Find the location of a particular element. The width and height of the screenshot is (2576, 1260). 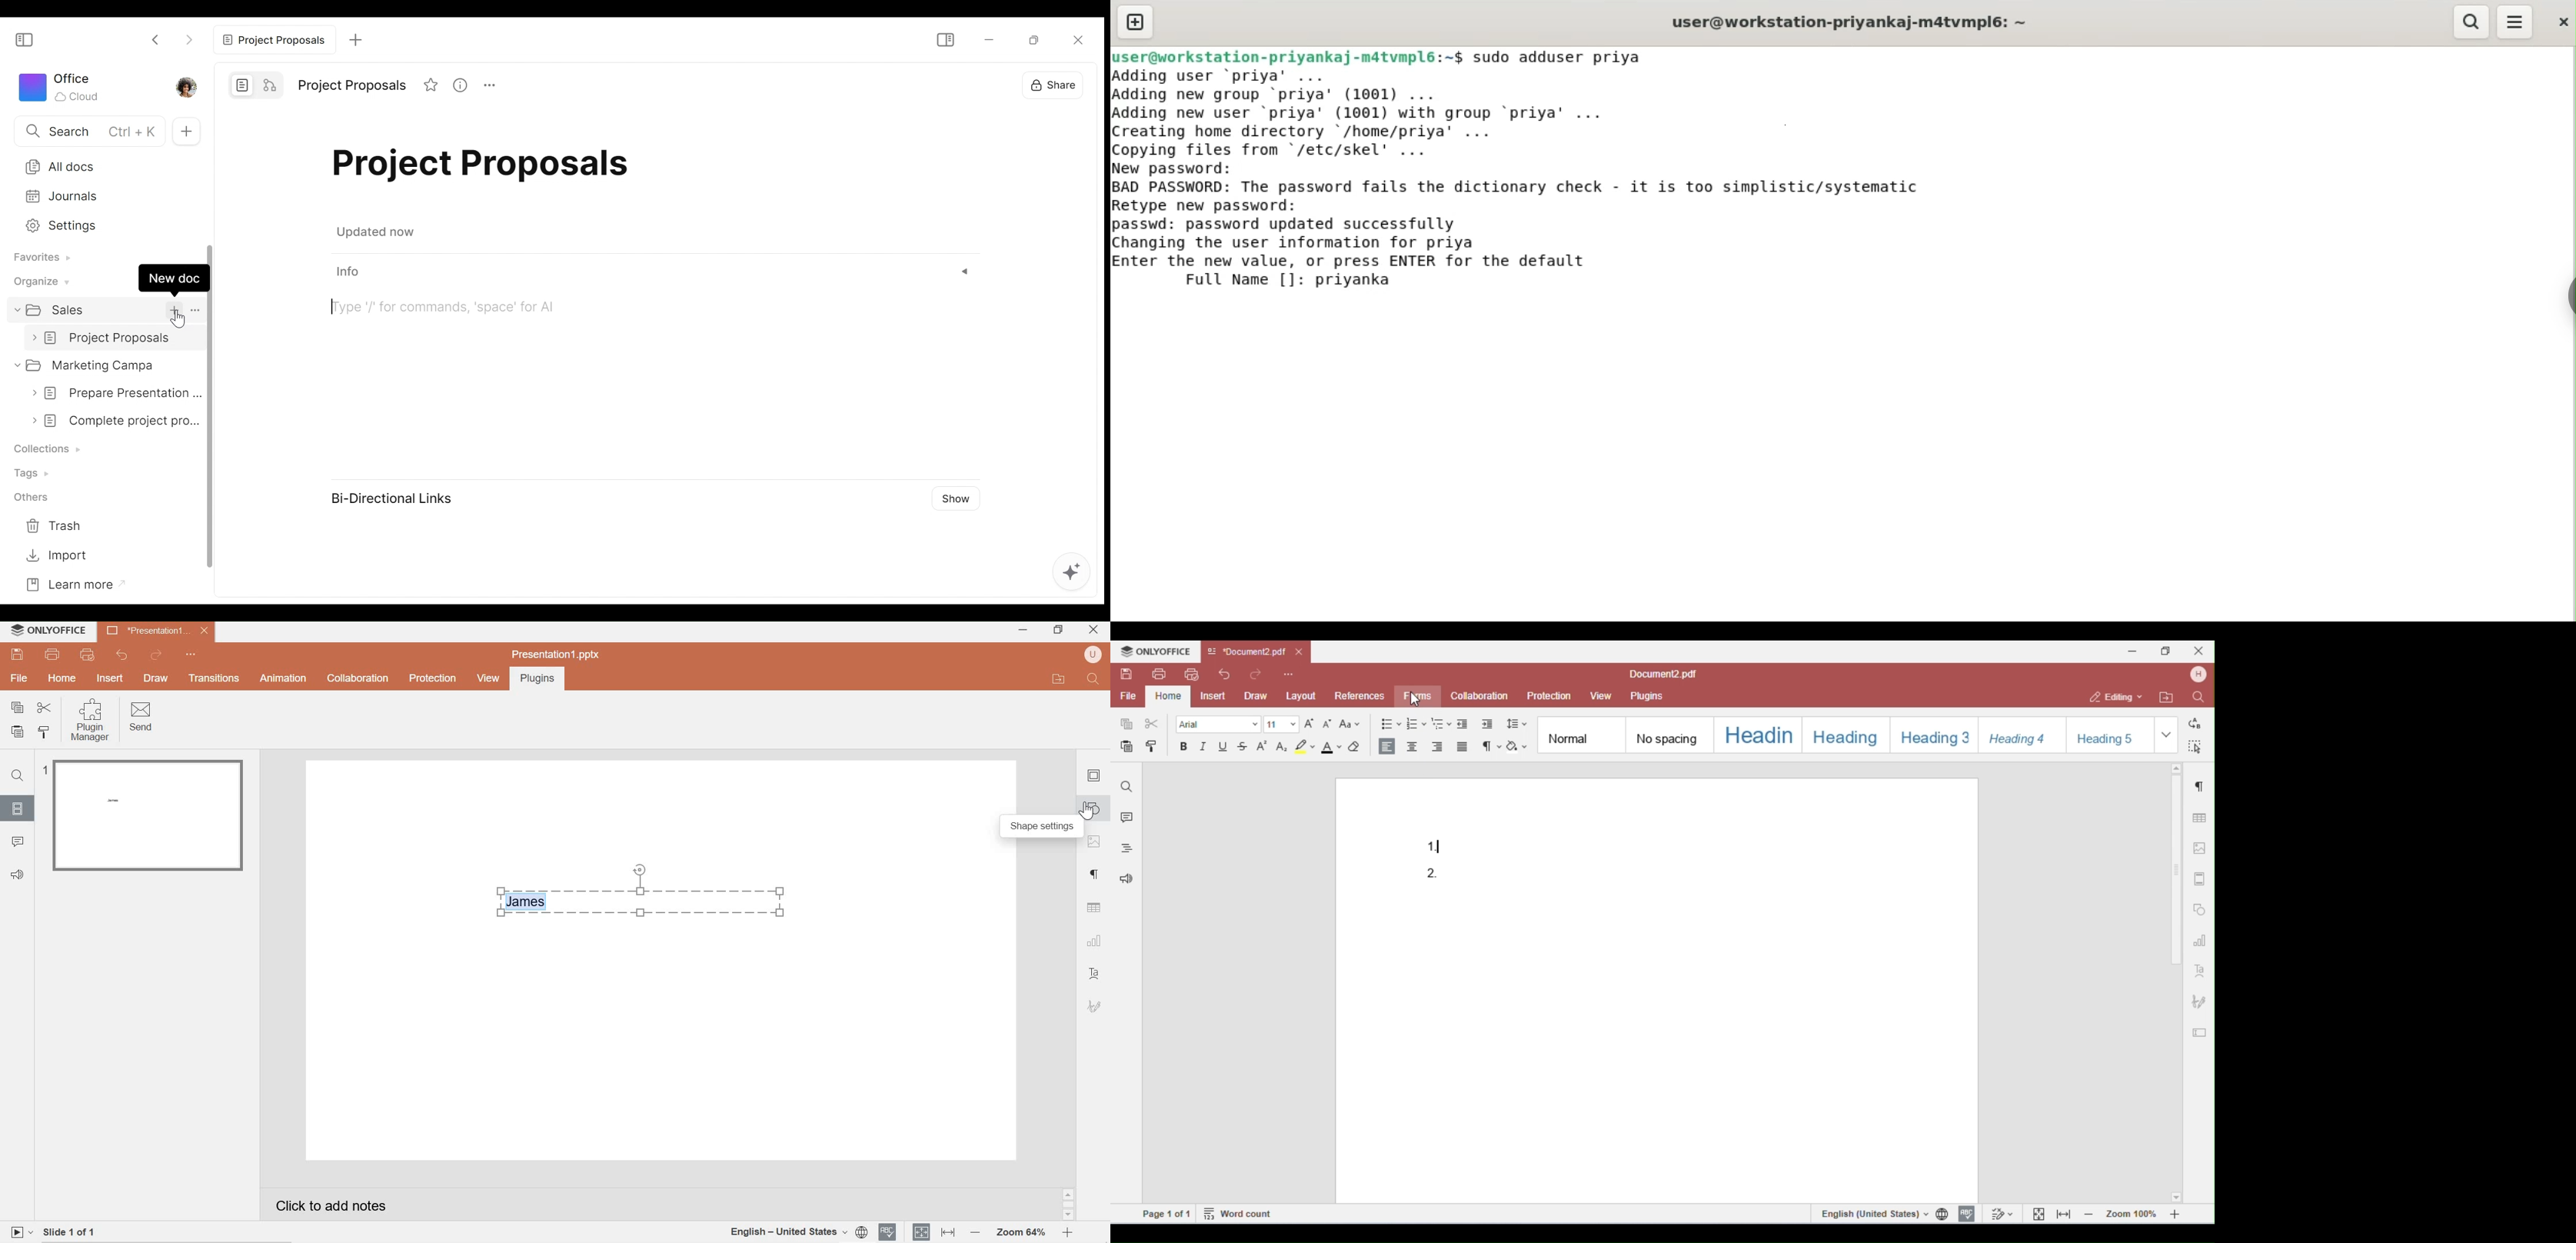

Zoom out is located at coordinates (975, 1233).